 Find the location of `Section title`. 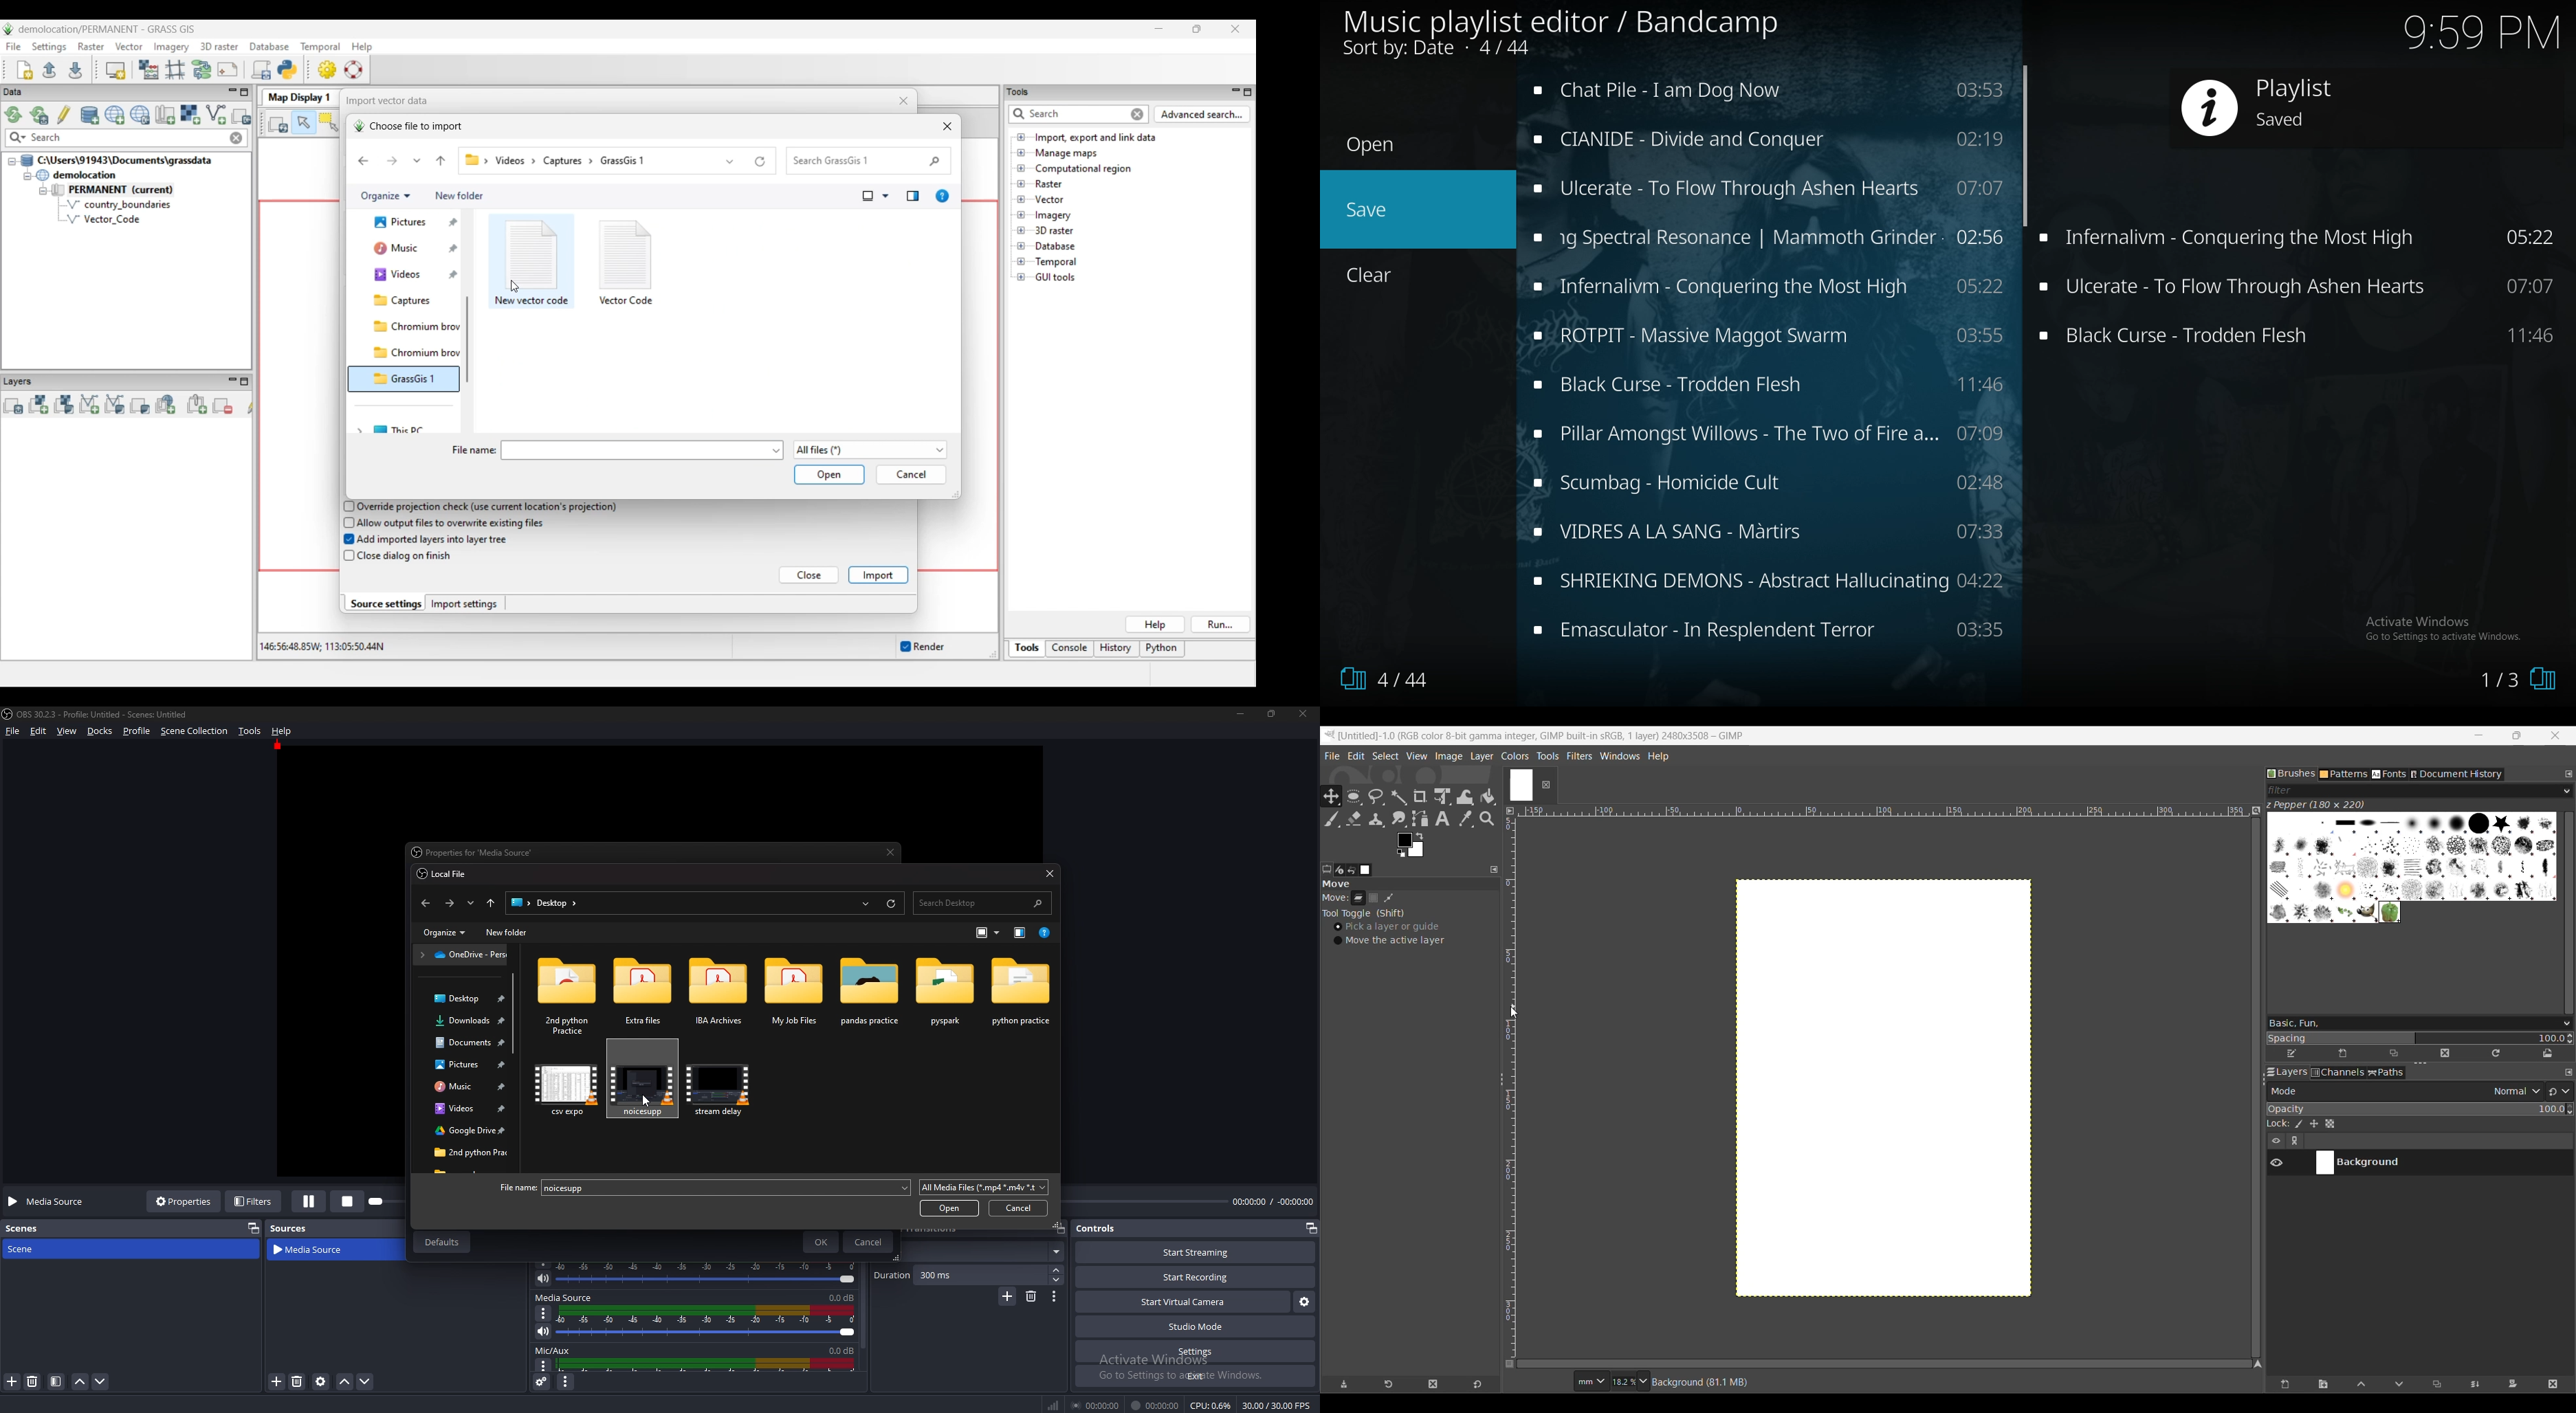

Section title is located at coordinates (1408, 886).